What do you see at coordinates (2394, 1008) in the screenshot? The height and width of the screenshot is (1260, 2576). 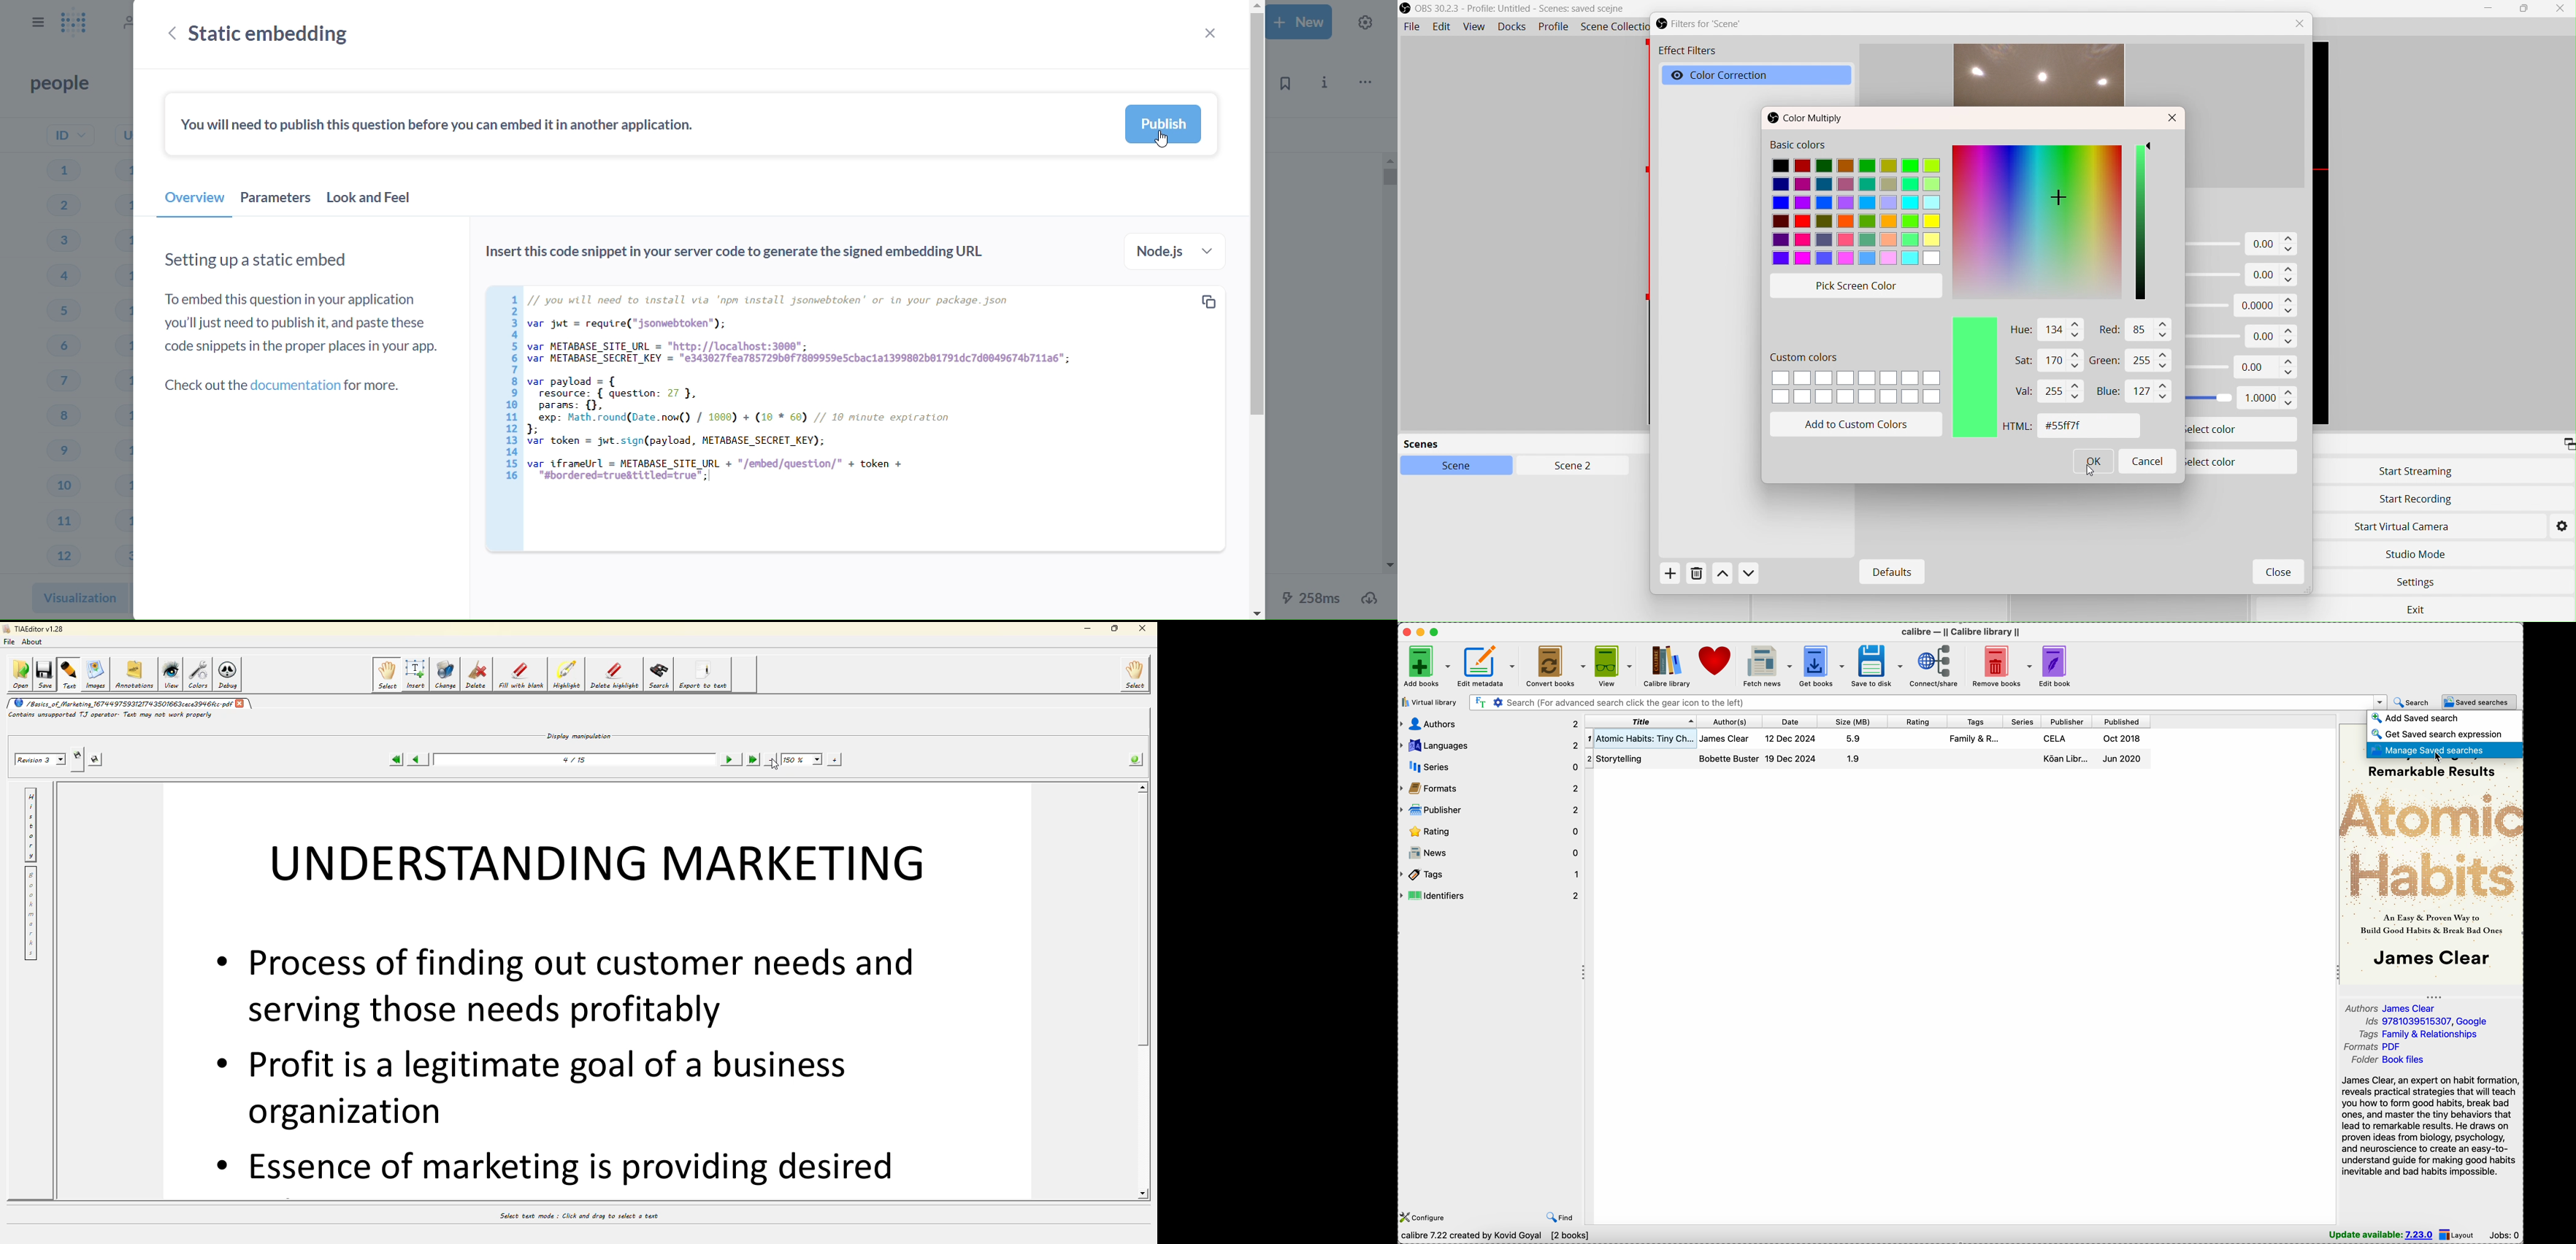 I see `authors: james clear` at bounding box center [2394, 1008].